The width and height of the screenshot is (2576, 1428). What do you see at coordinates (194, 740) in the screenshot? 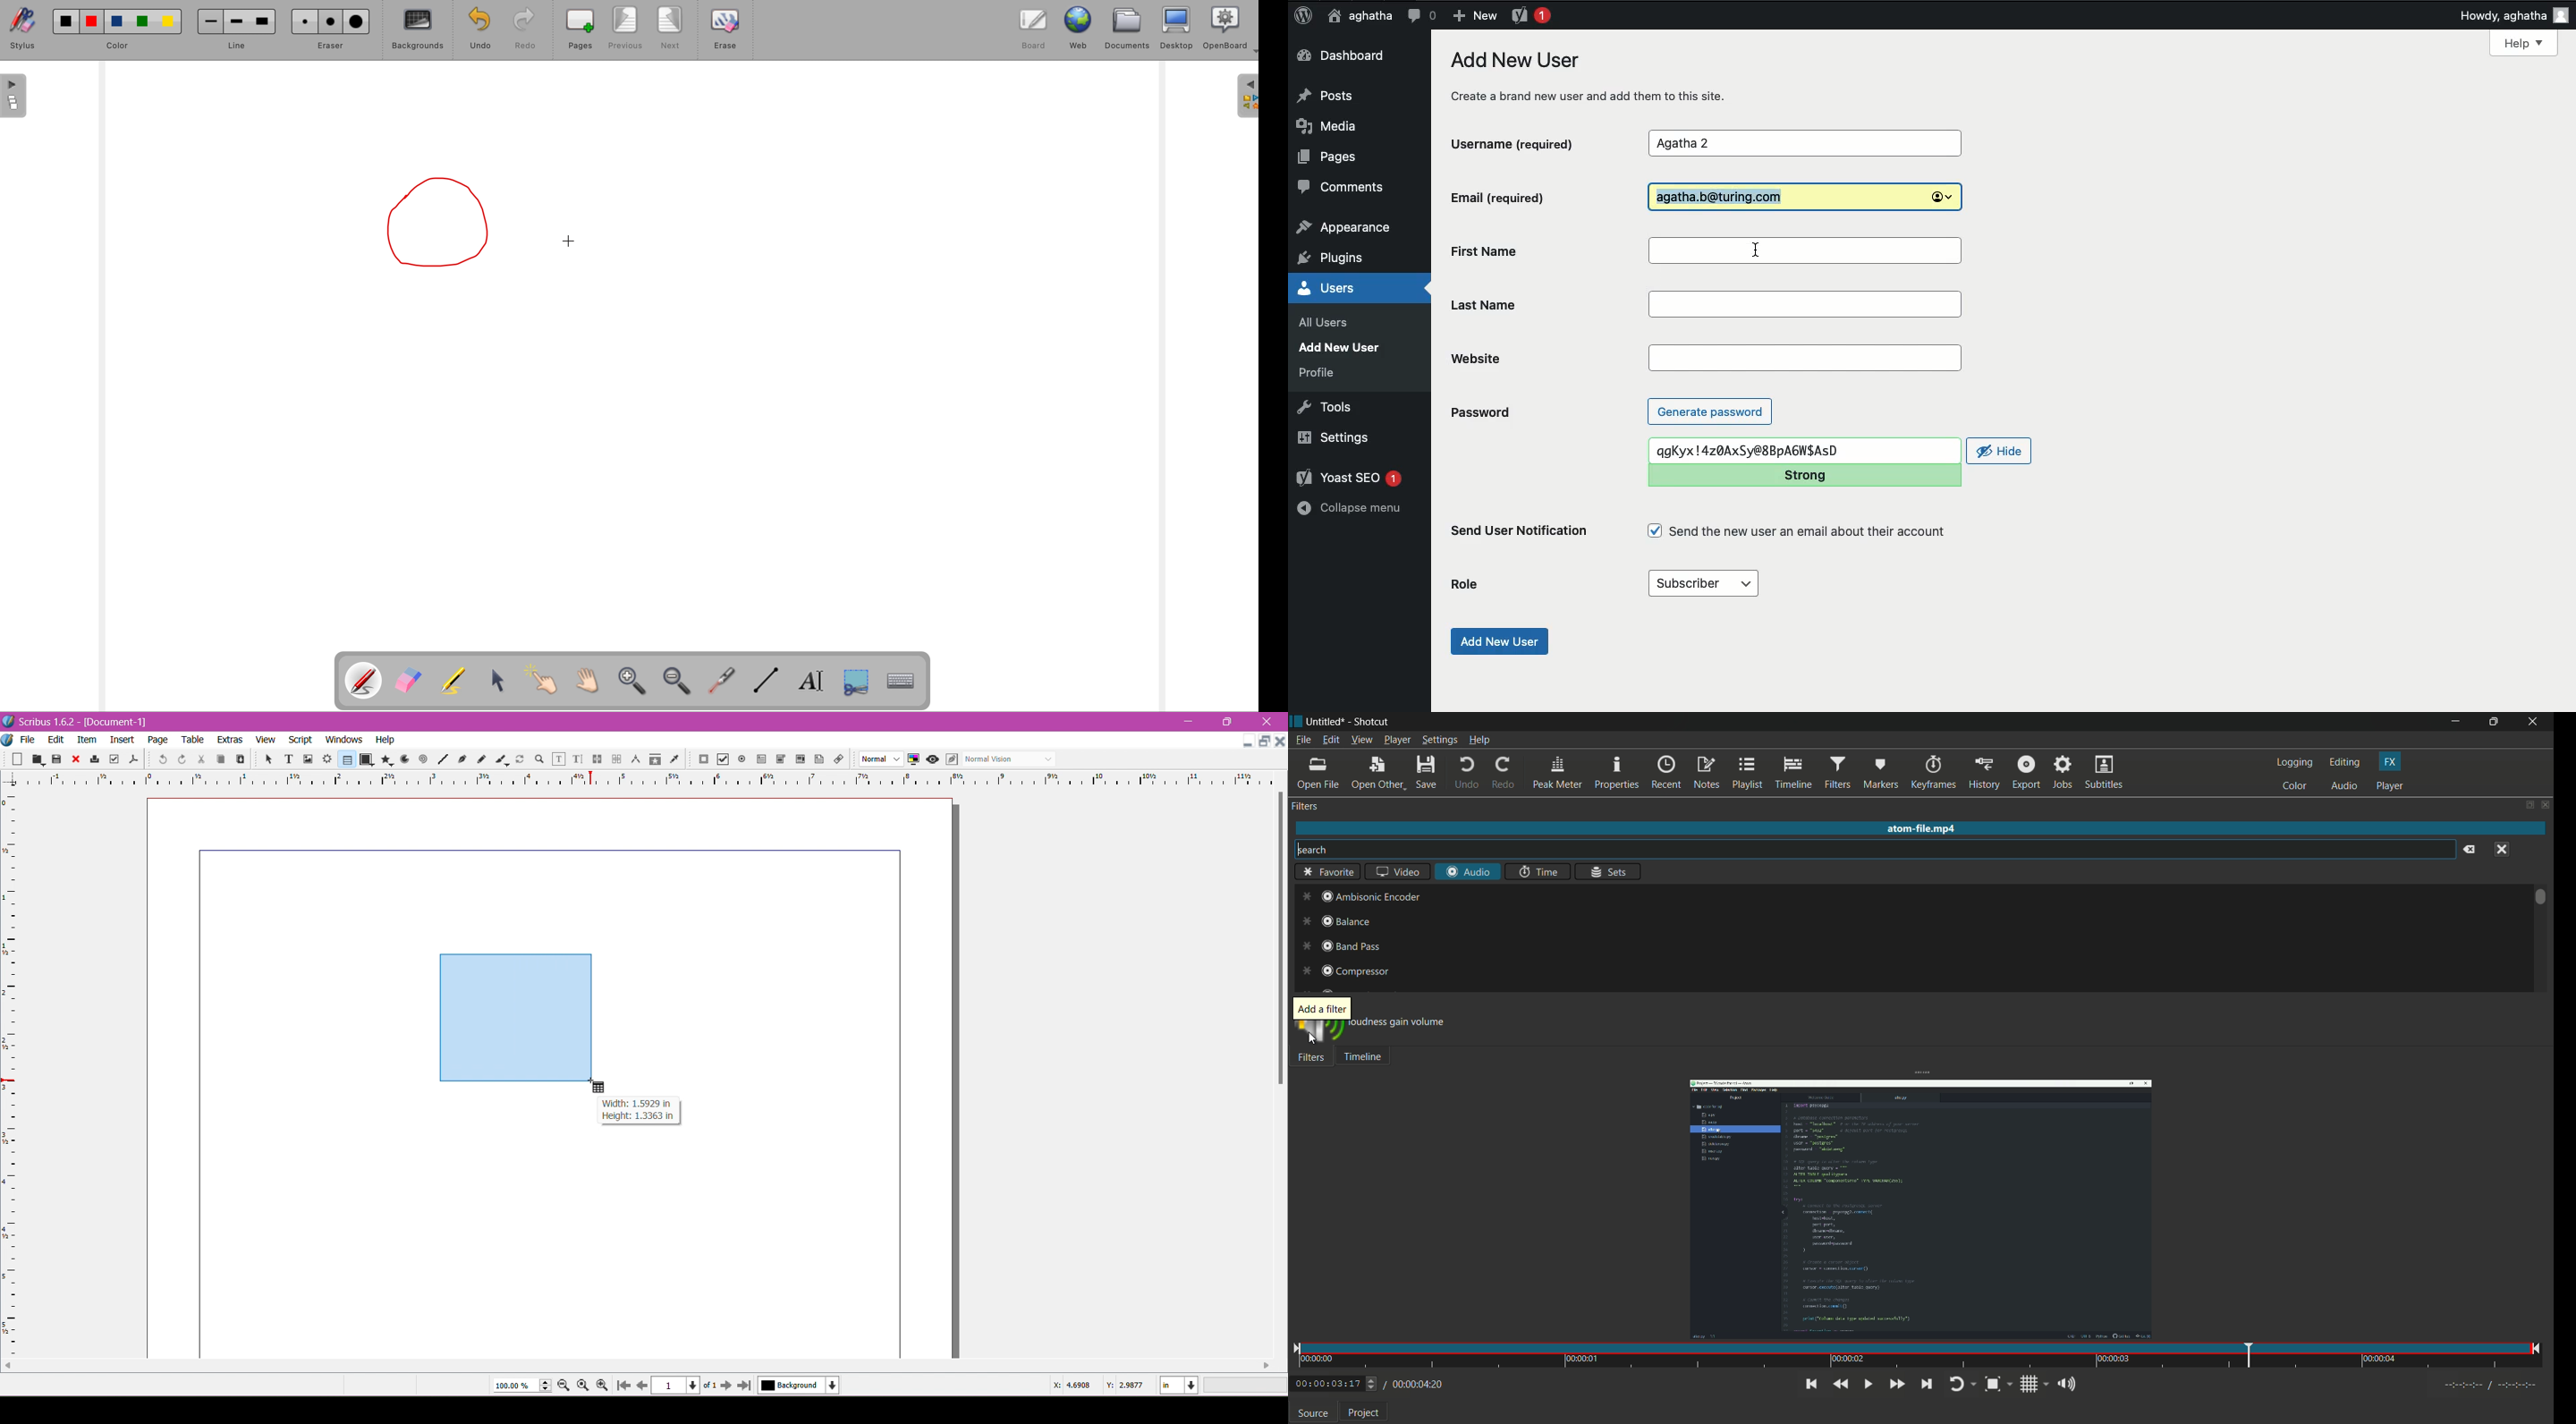
I see `Table` at bounding box center [194, 740].